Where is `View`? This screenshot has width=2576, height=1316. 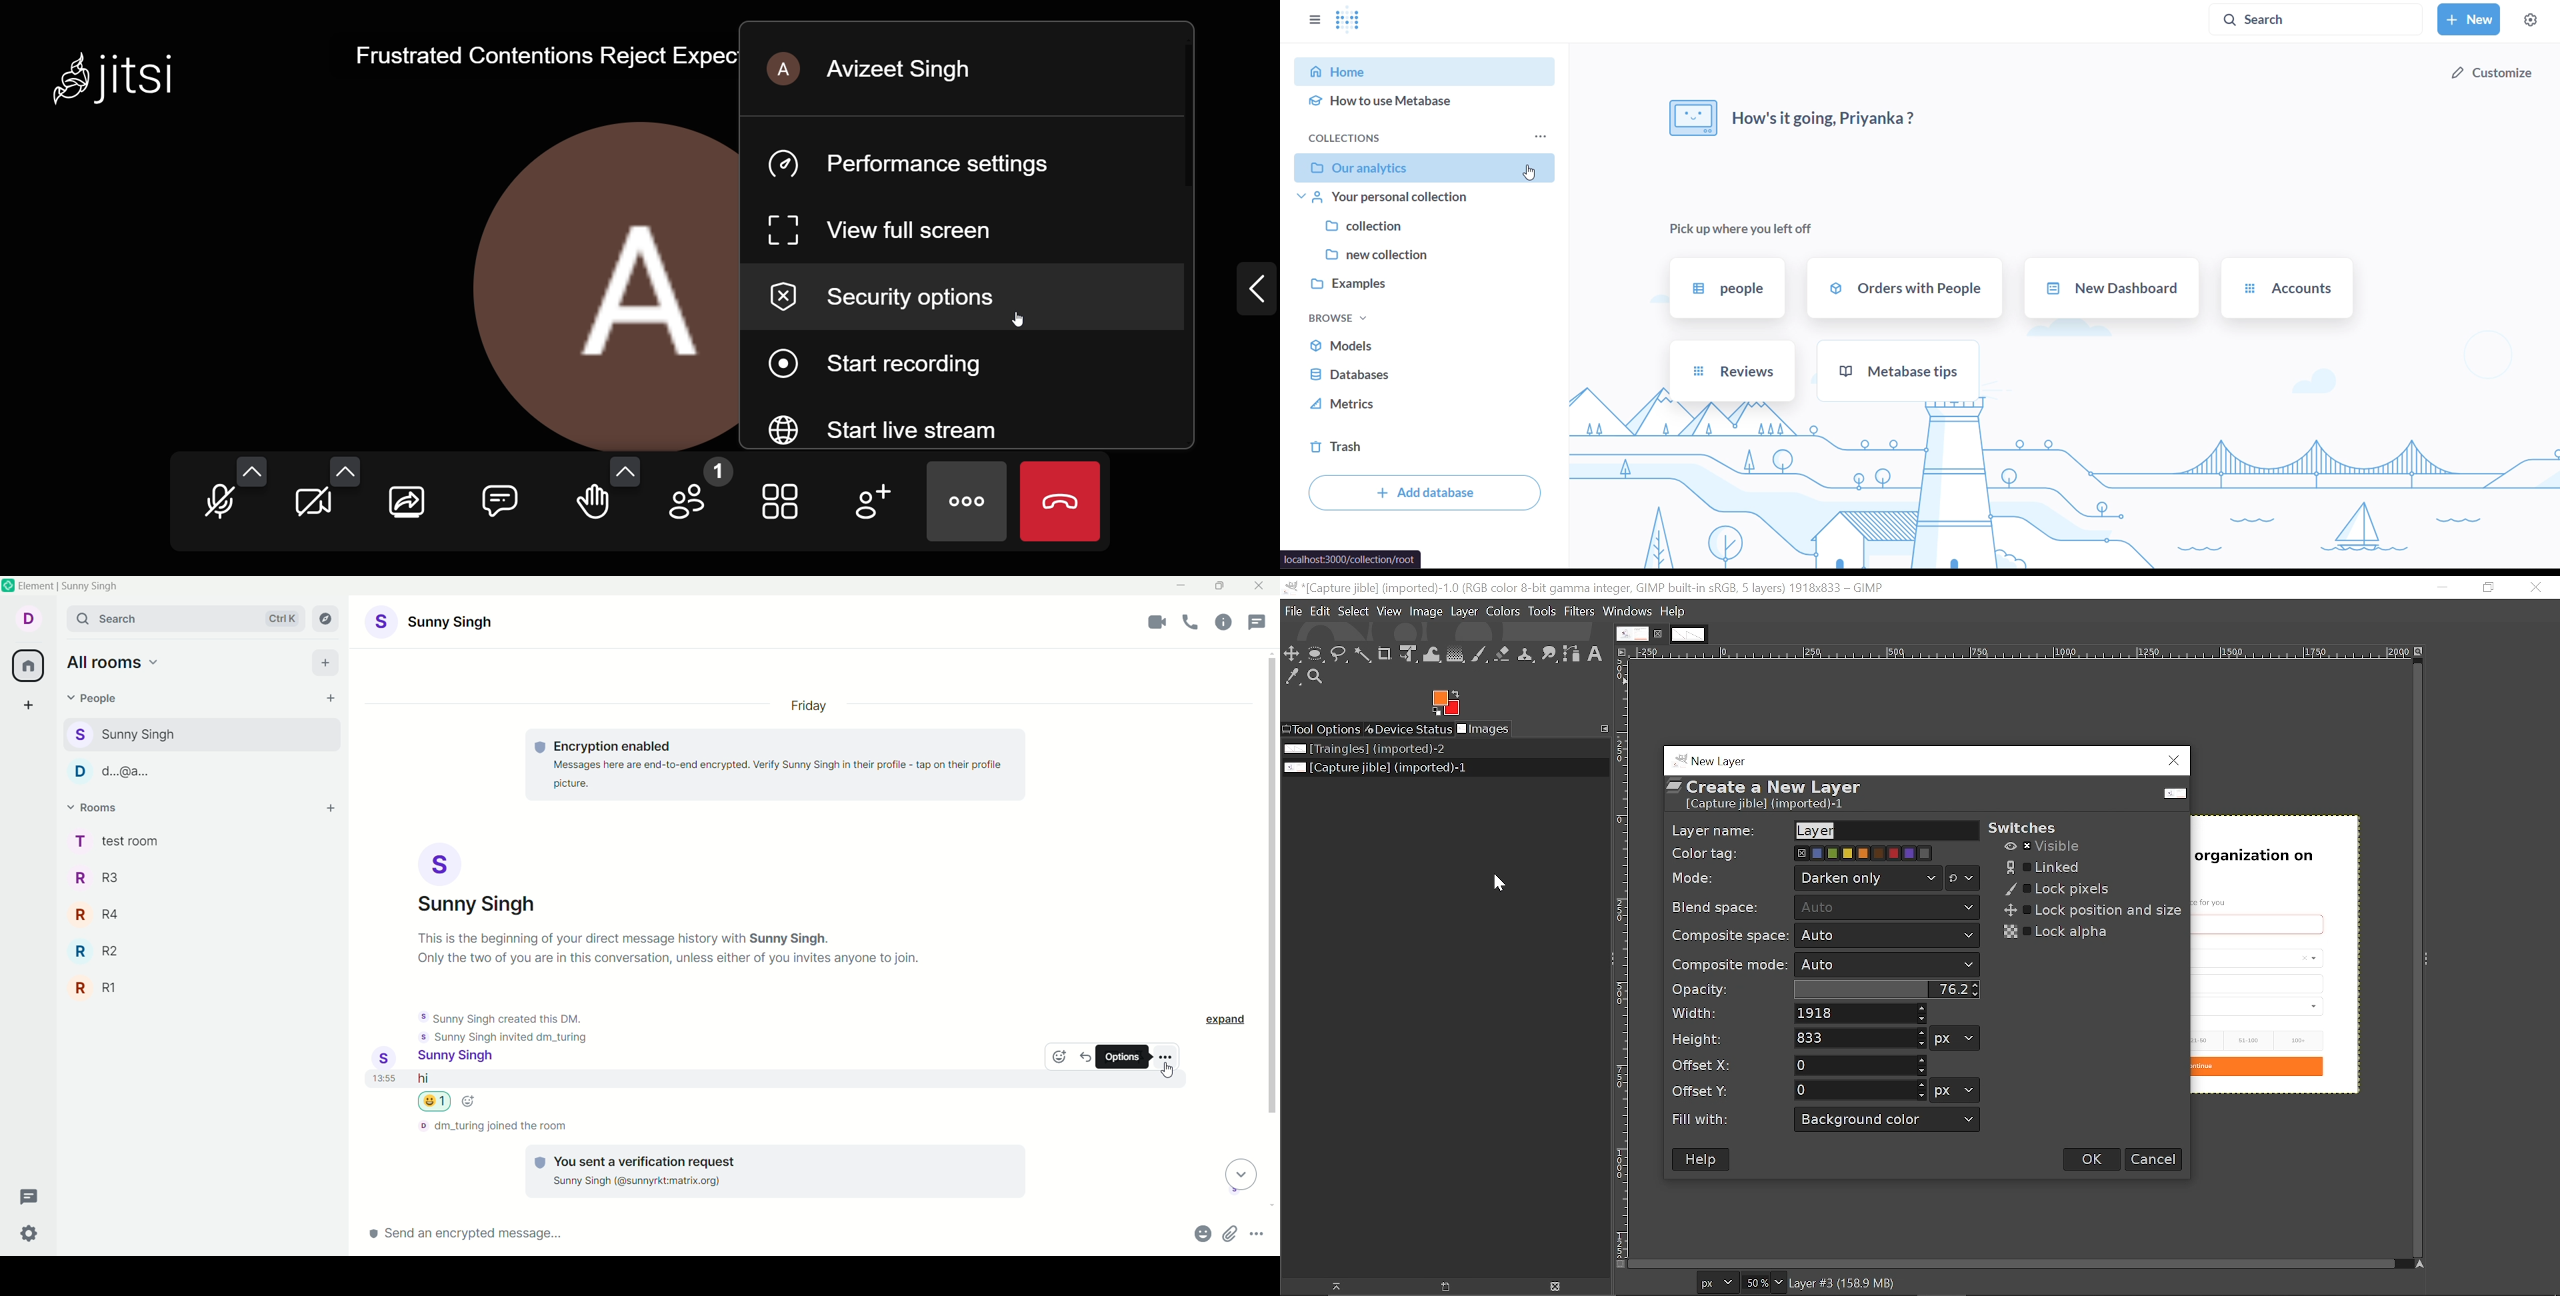 View is located at coordinates (1389, 611).